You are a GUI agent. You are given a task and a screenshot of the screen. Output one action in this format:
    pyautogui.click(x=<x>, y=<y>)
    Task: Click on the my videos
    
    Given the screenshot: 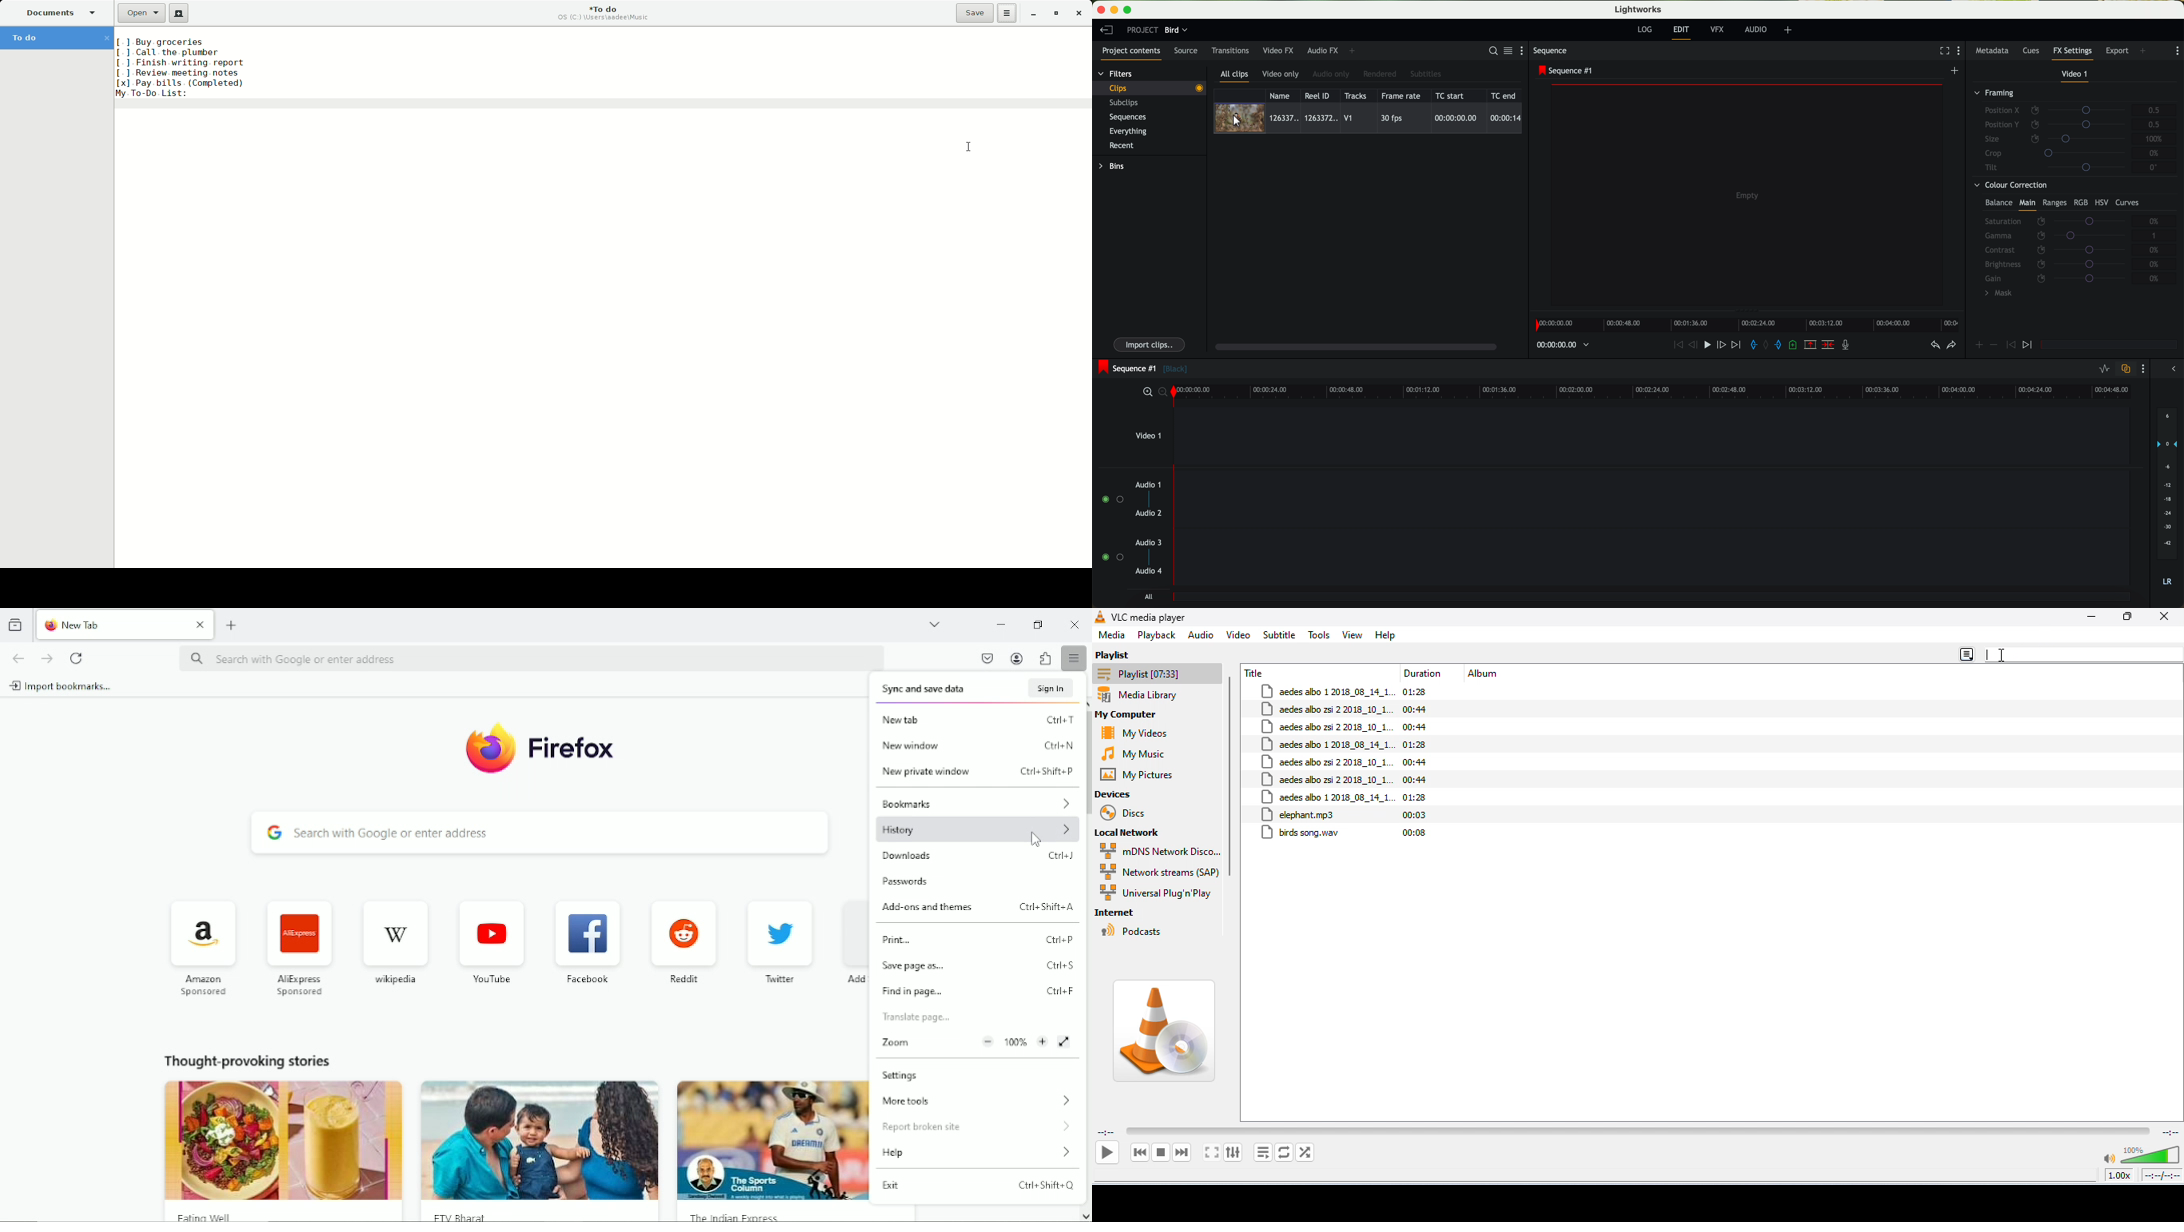 What is the action you would take?
    pyautogui.click(x=1139, y=733)
    